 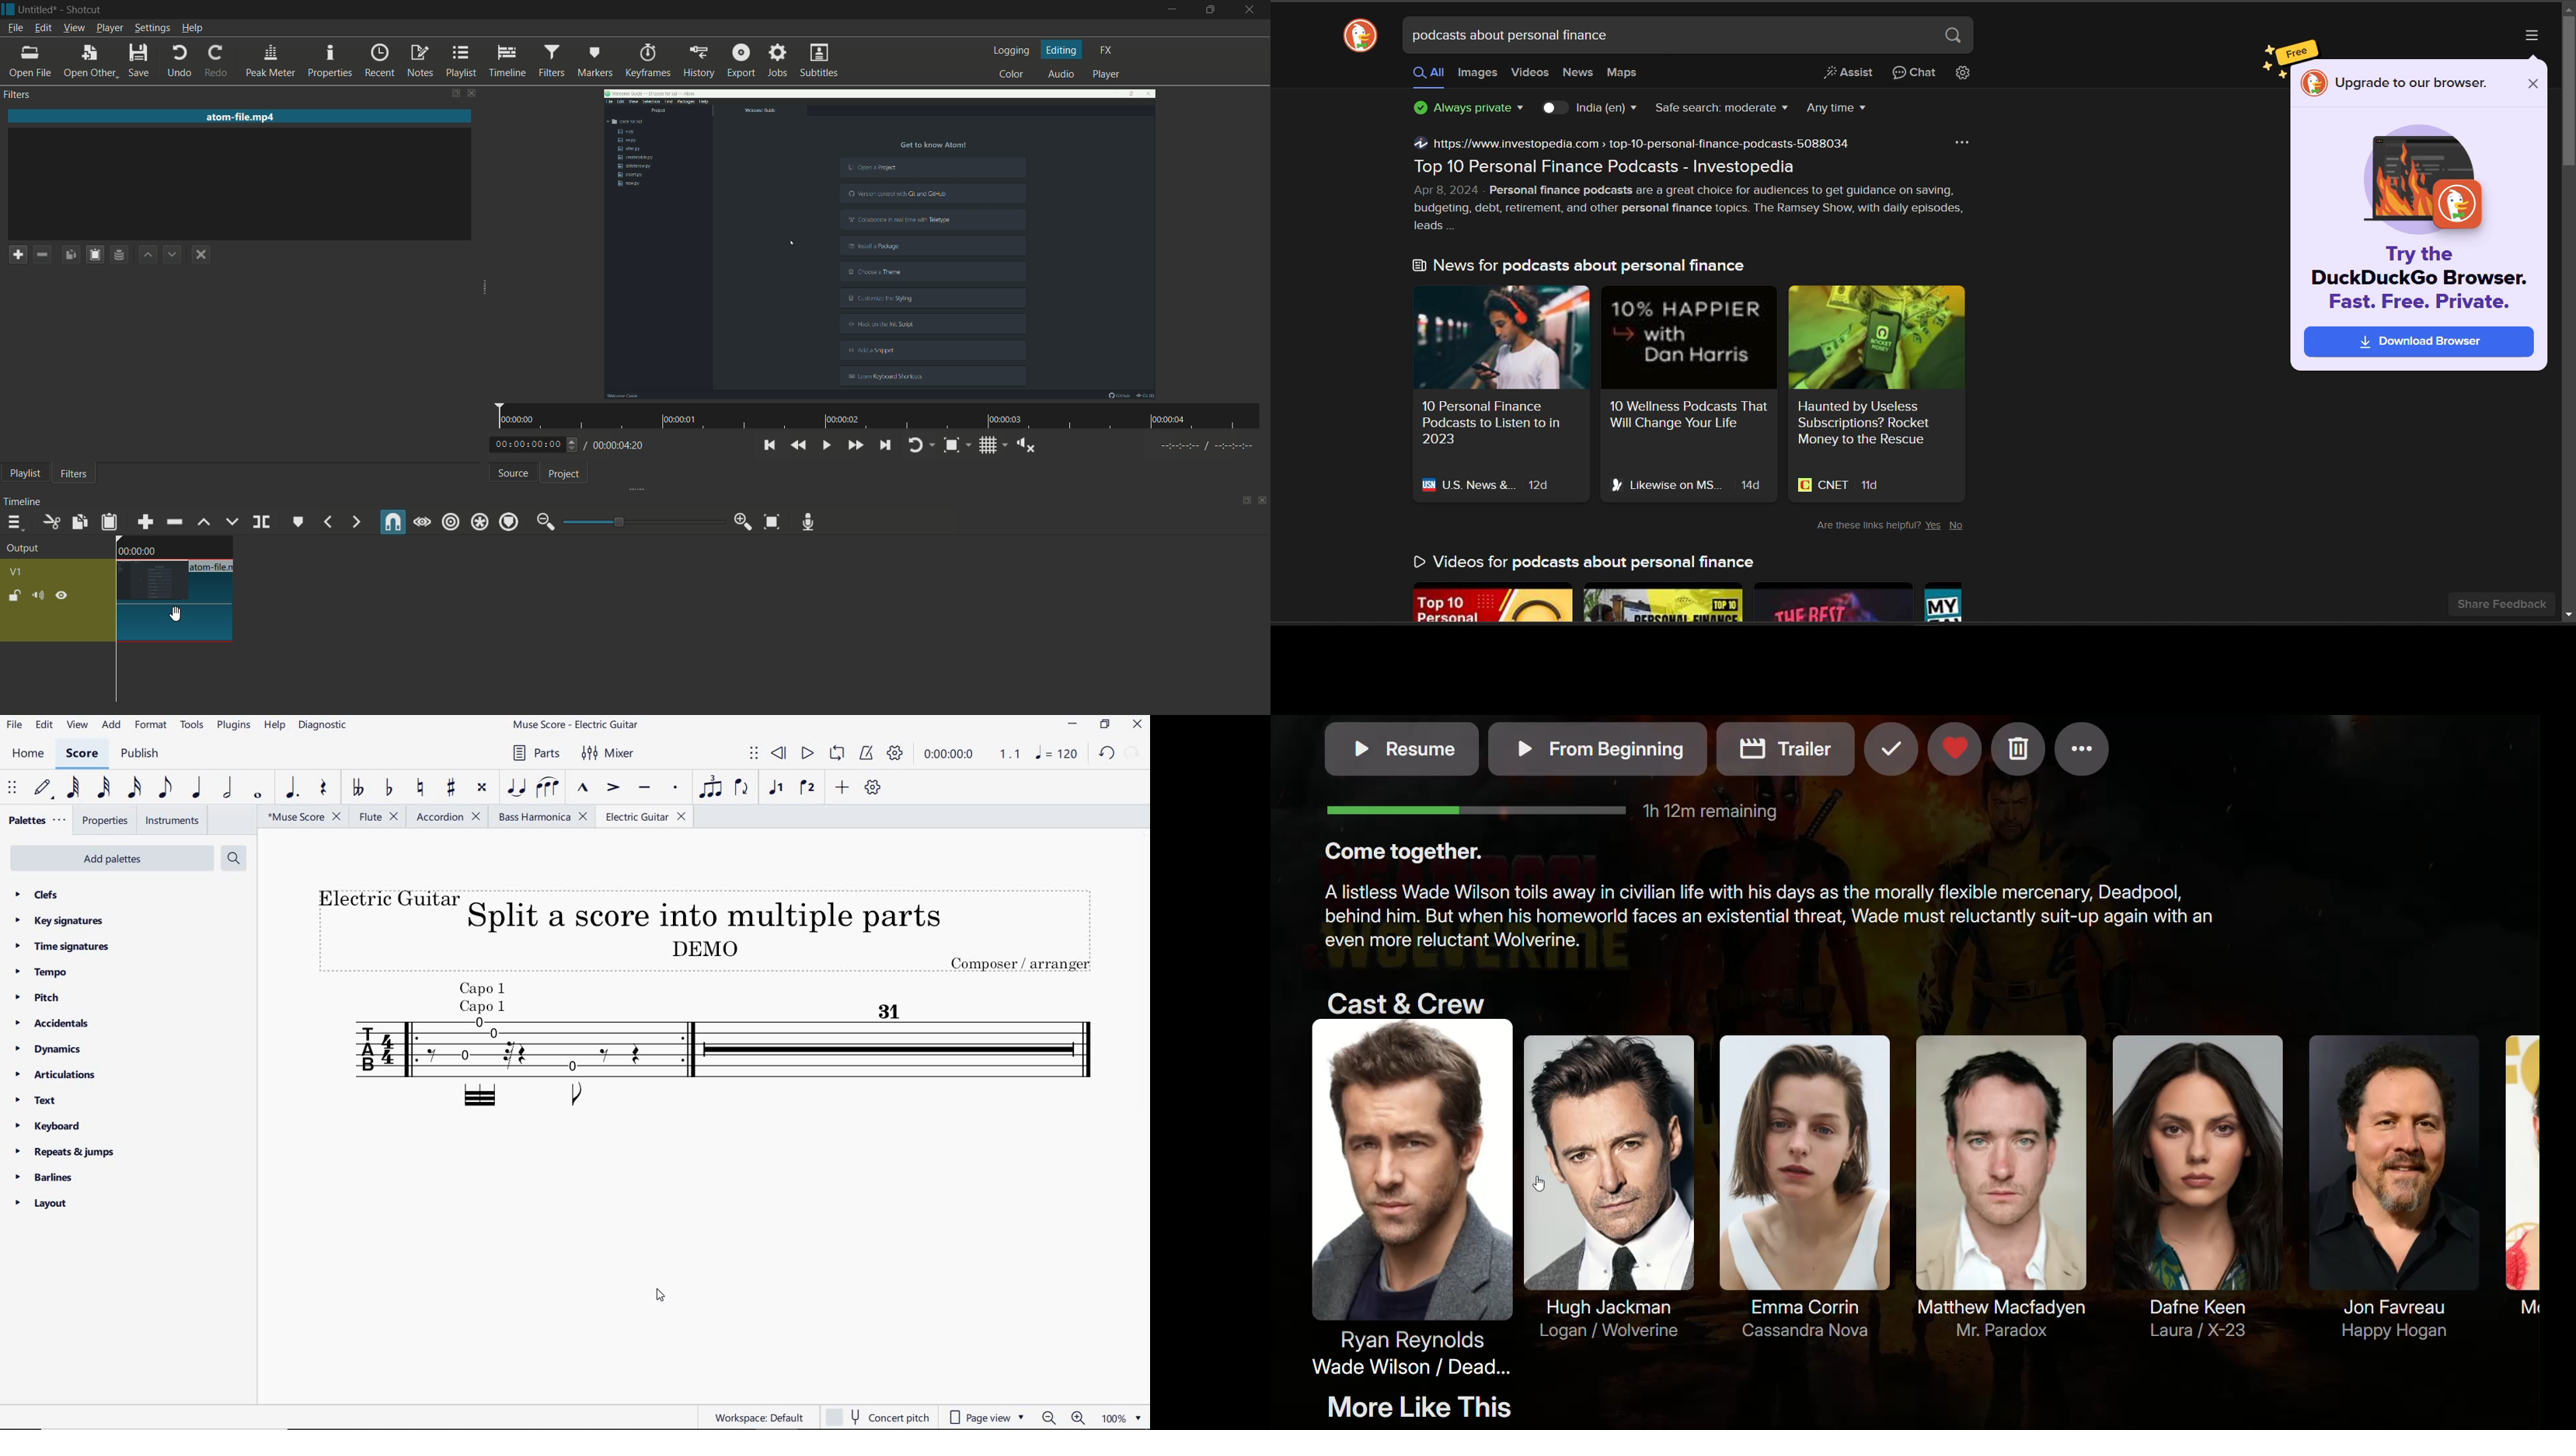 What do you see at coordinates (140, 62) in the screenshot?
I see `save` at bounding box center [140, 62].